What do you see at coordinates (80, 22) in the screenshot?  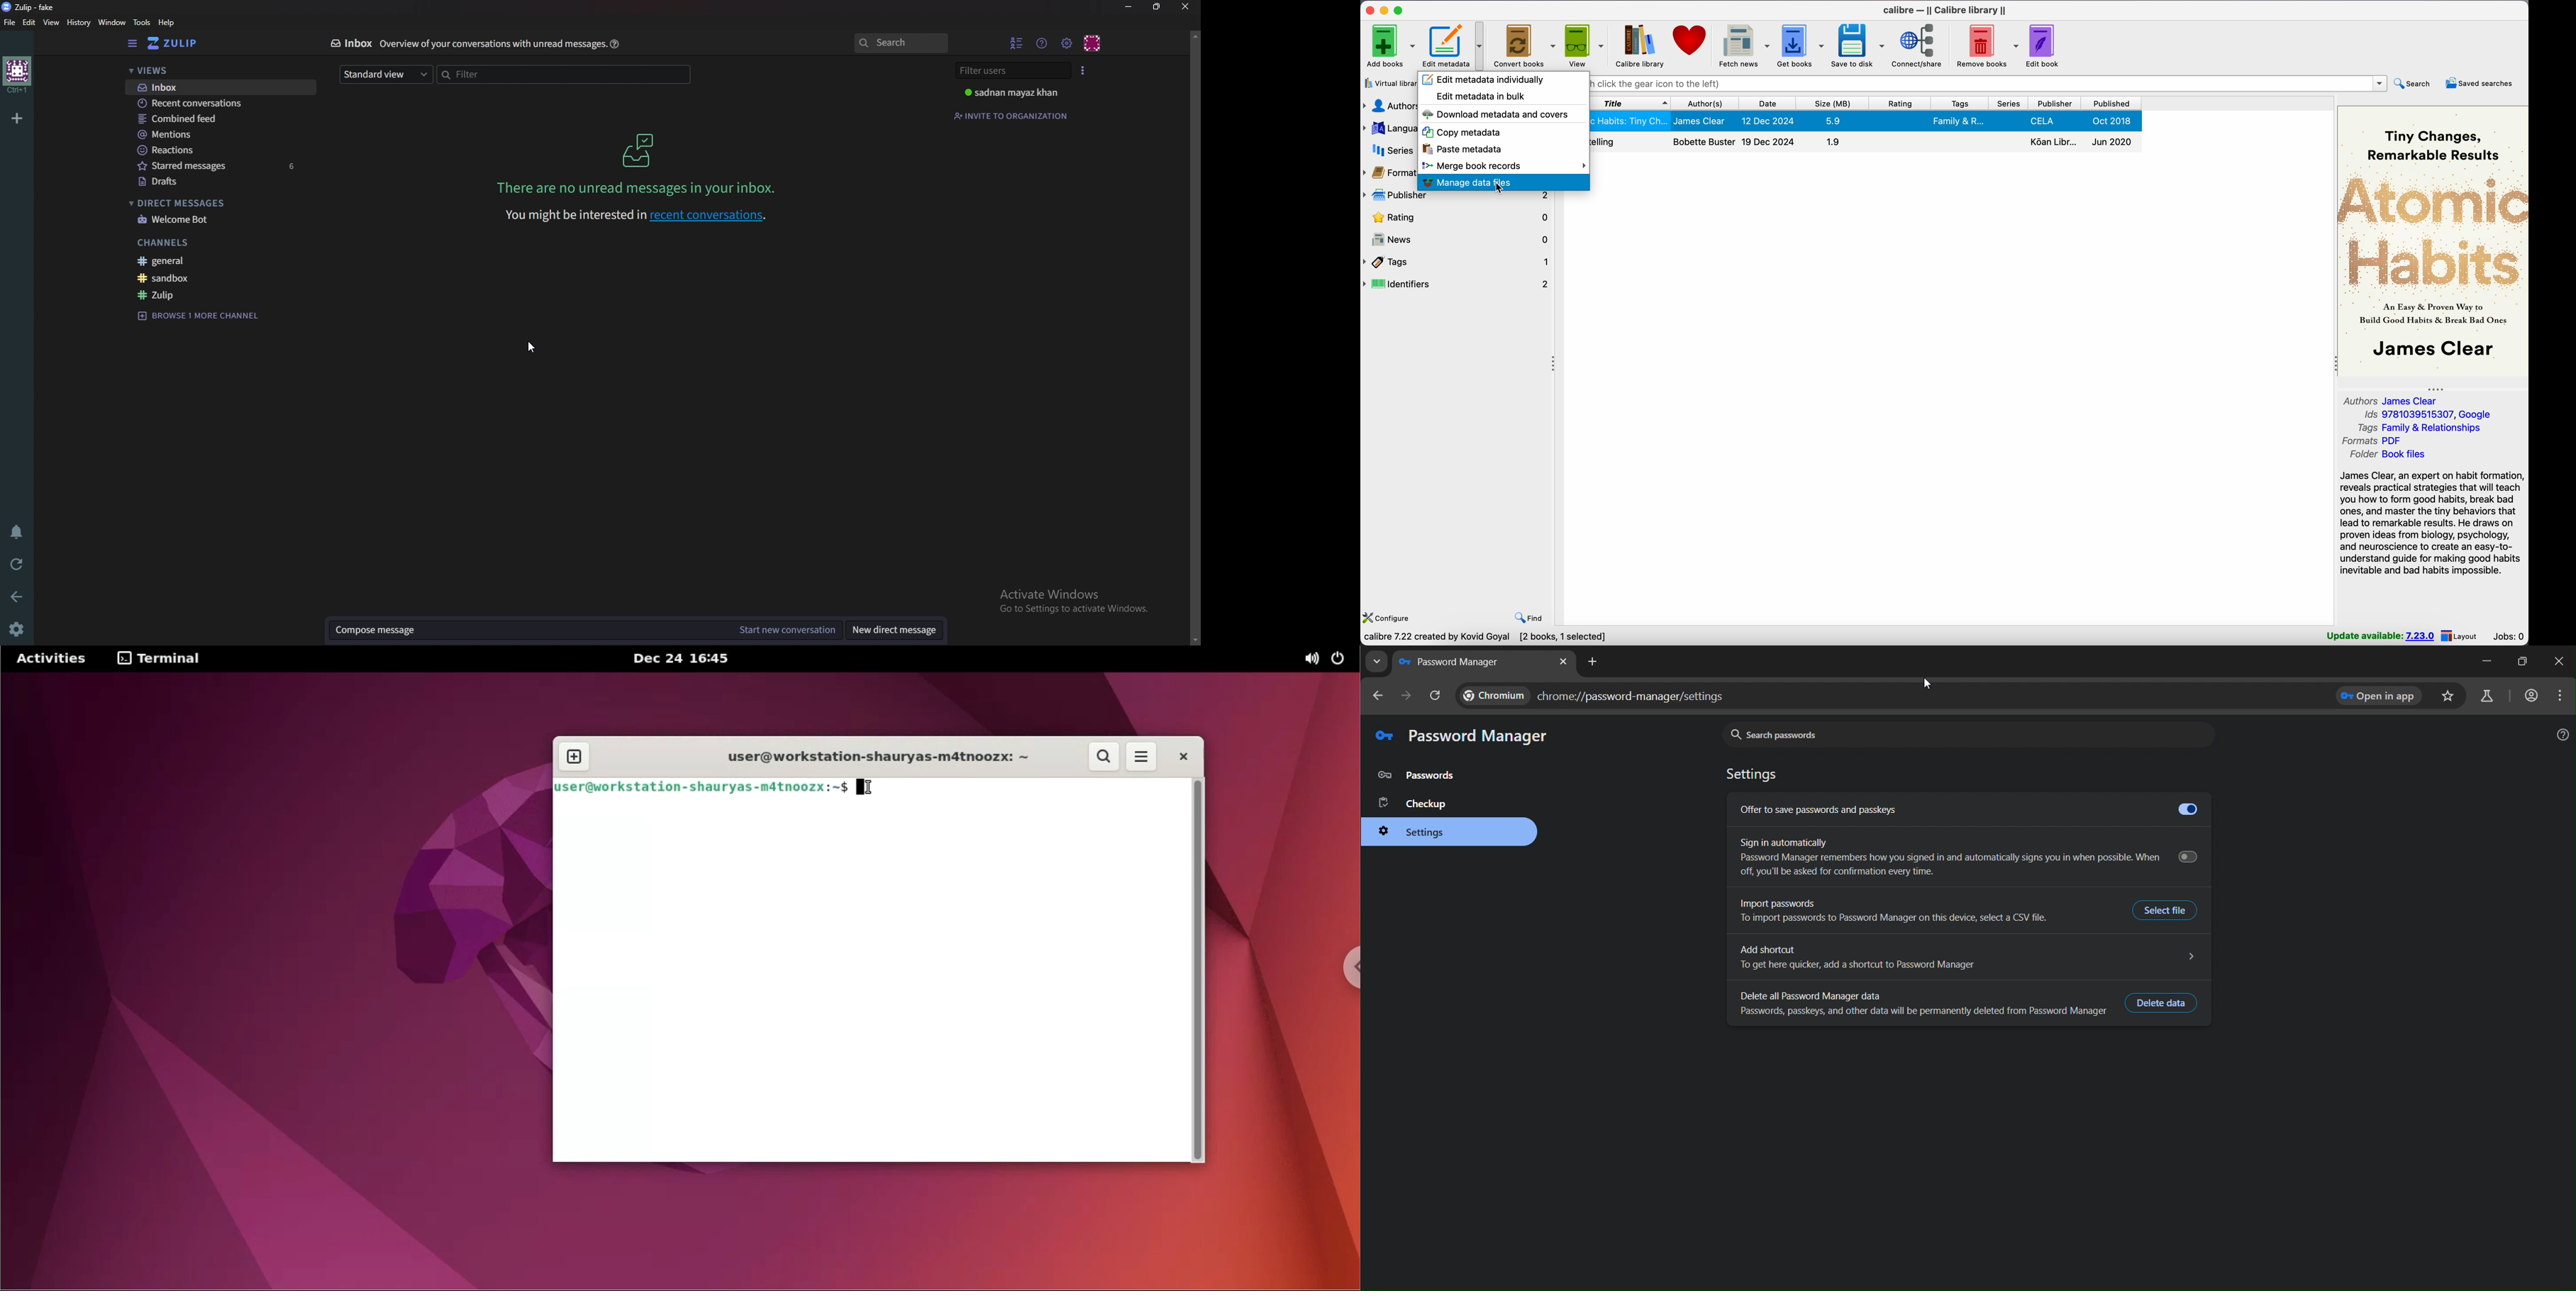 I see `History` at bounding box center [80, 22].